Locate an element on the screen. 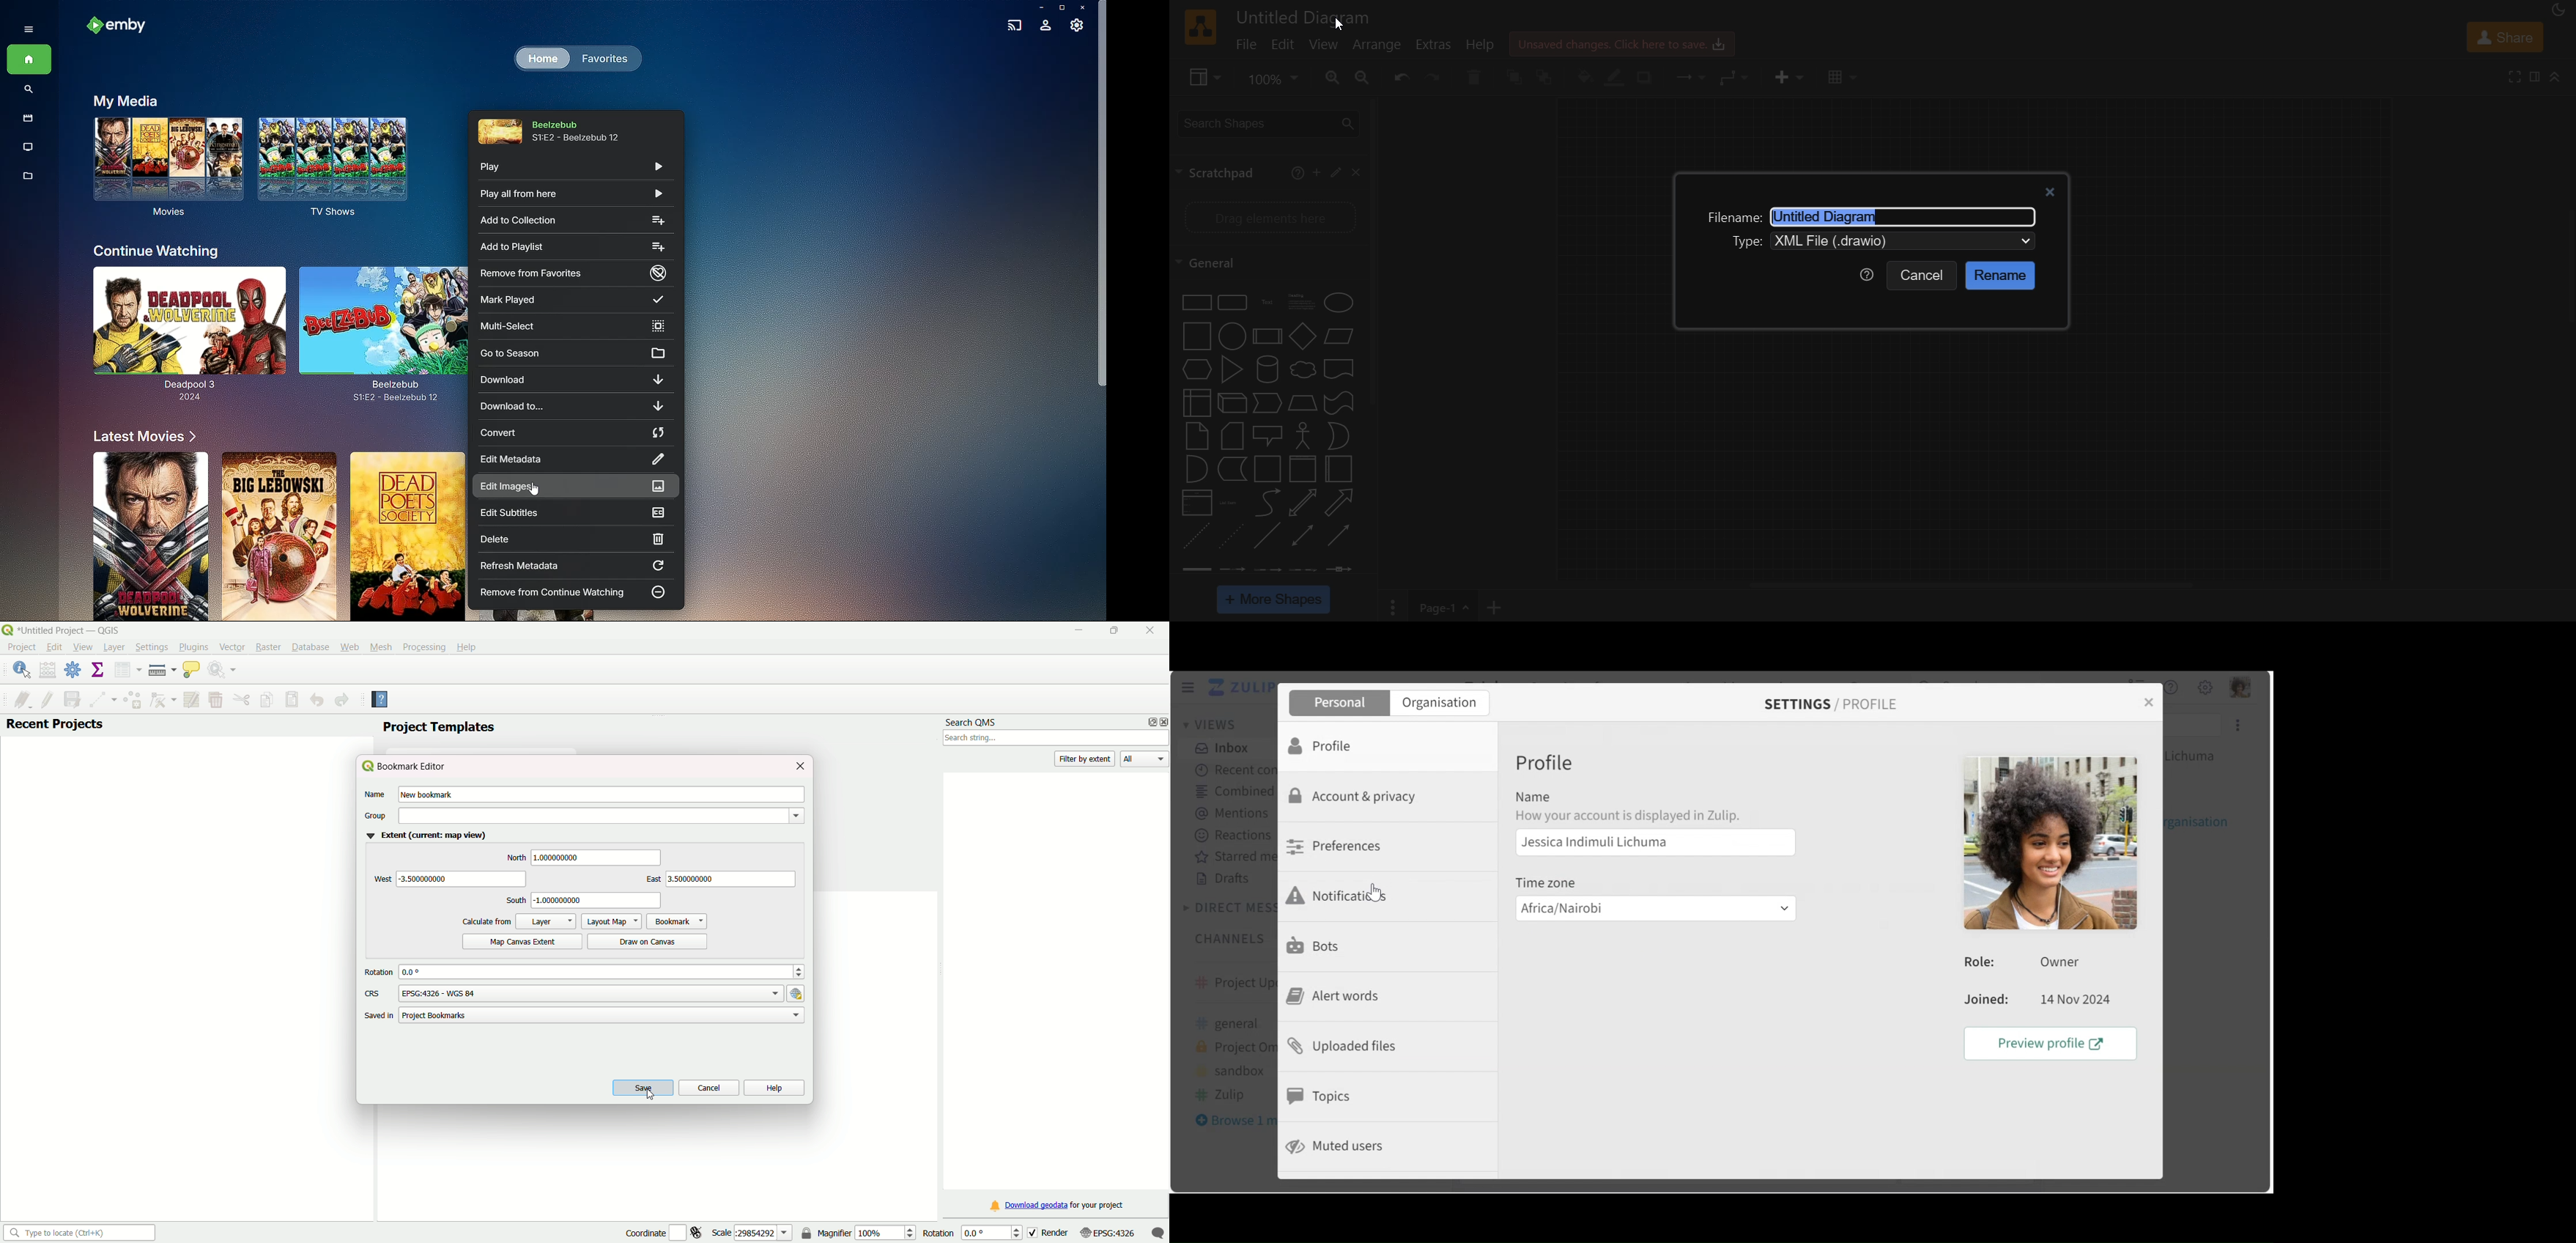 The height and width of the screenshot is (1260, 2576). general is located at coordinates (1214, 262).